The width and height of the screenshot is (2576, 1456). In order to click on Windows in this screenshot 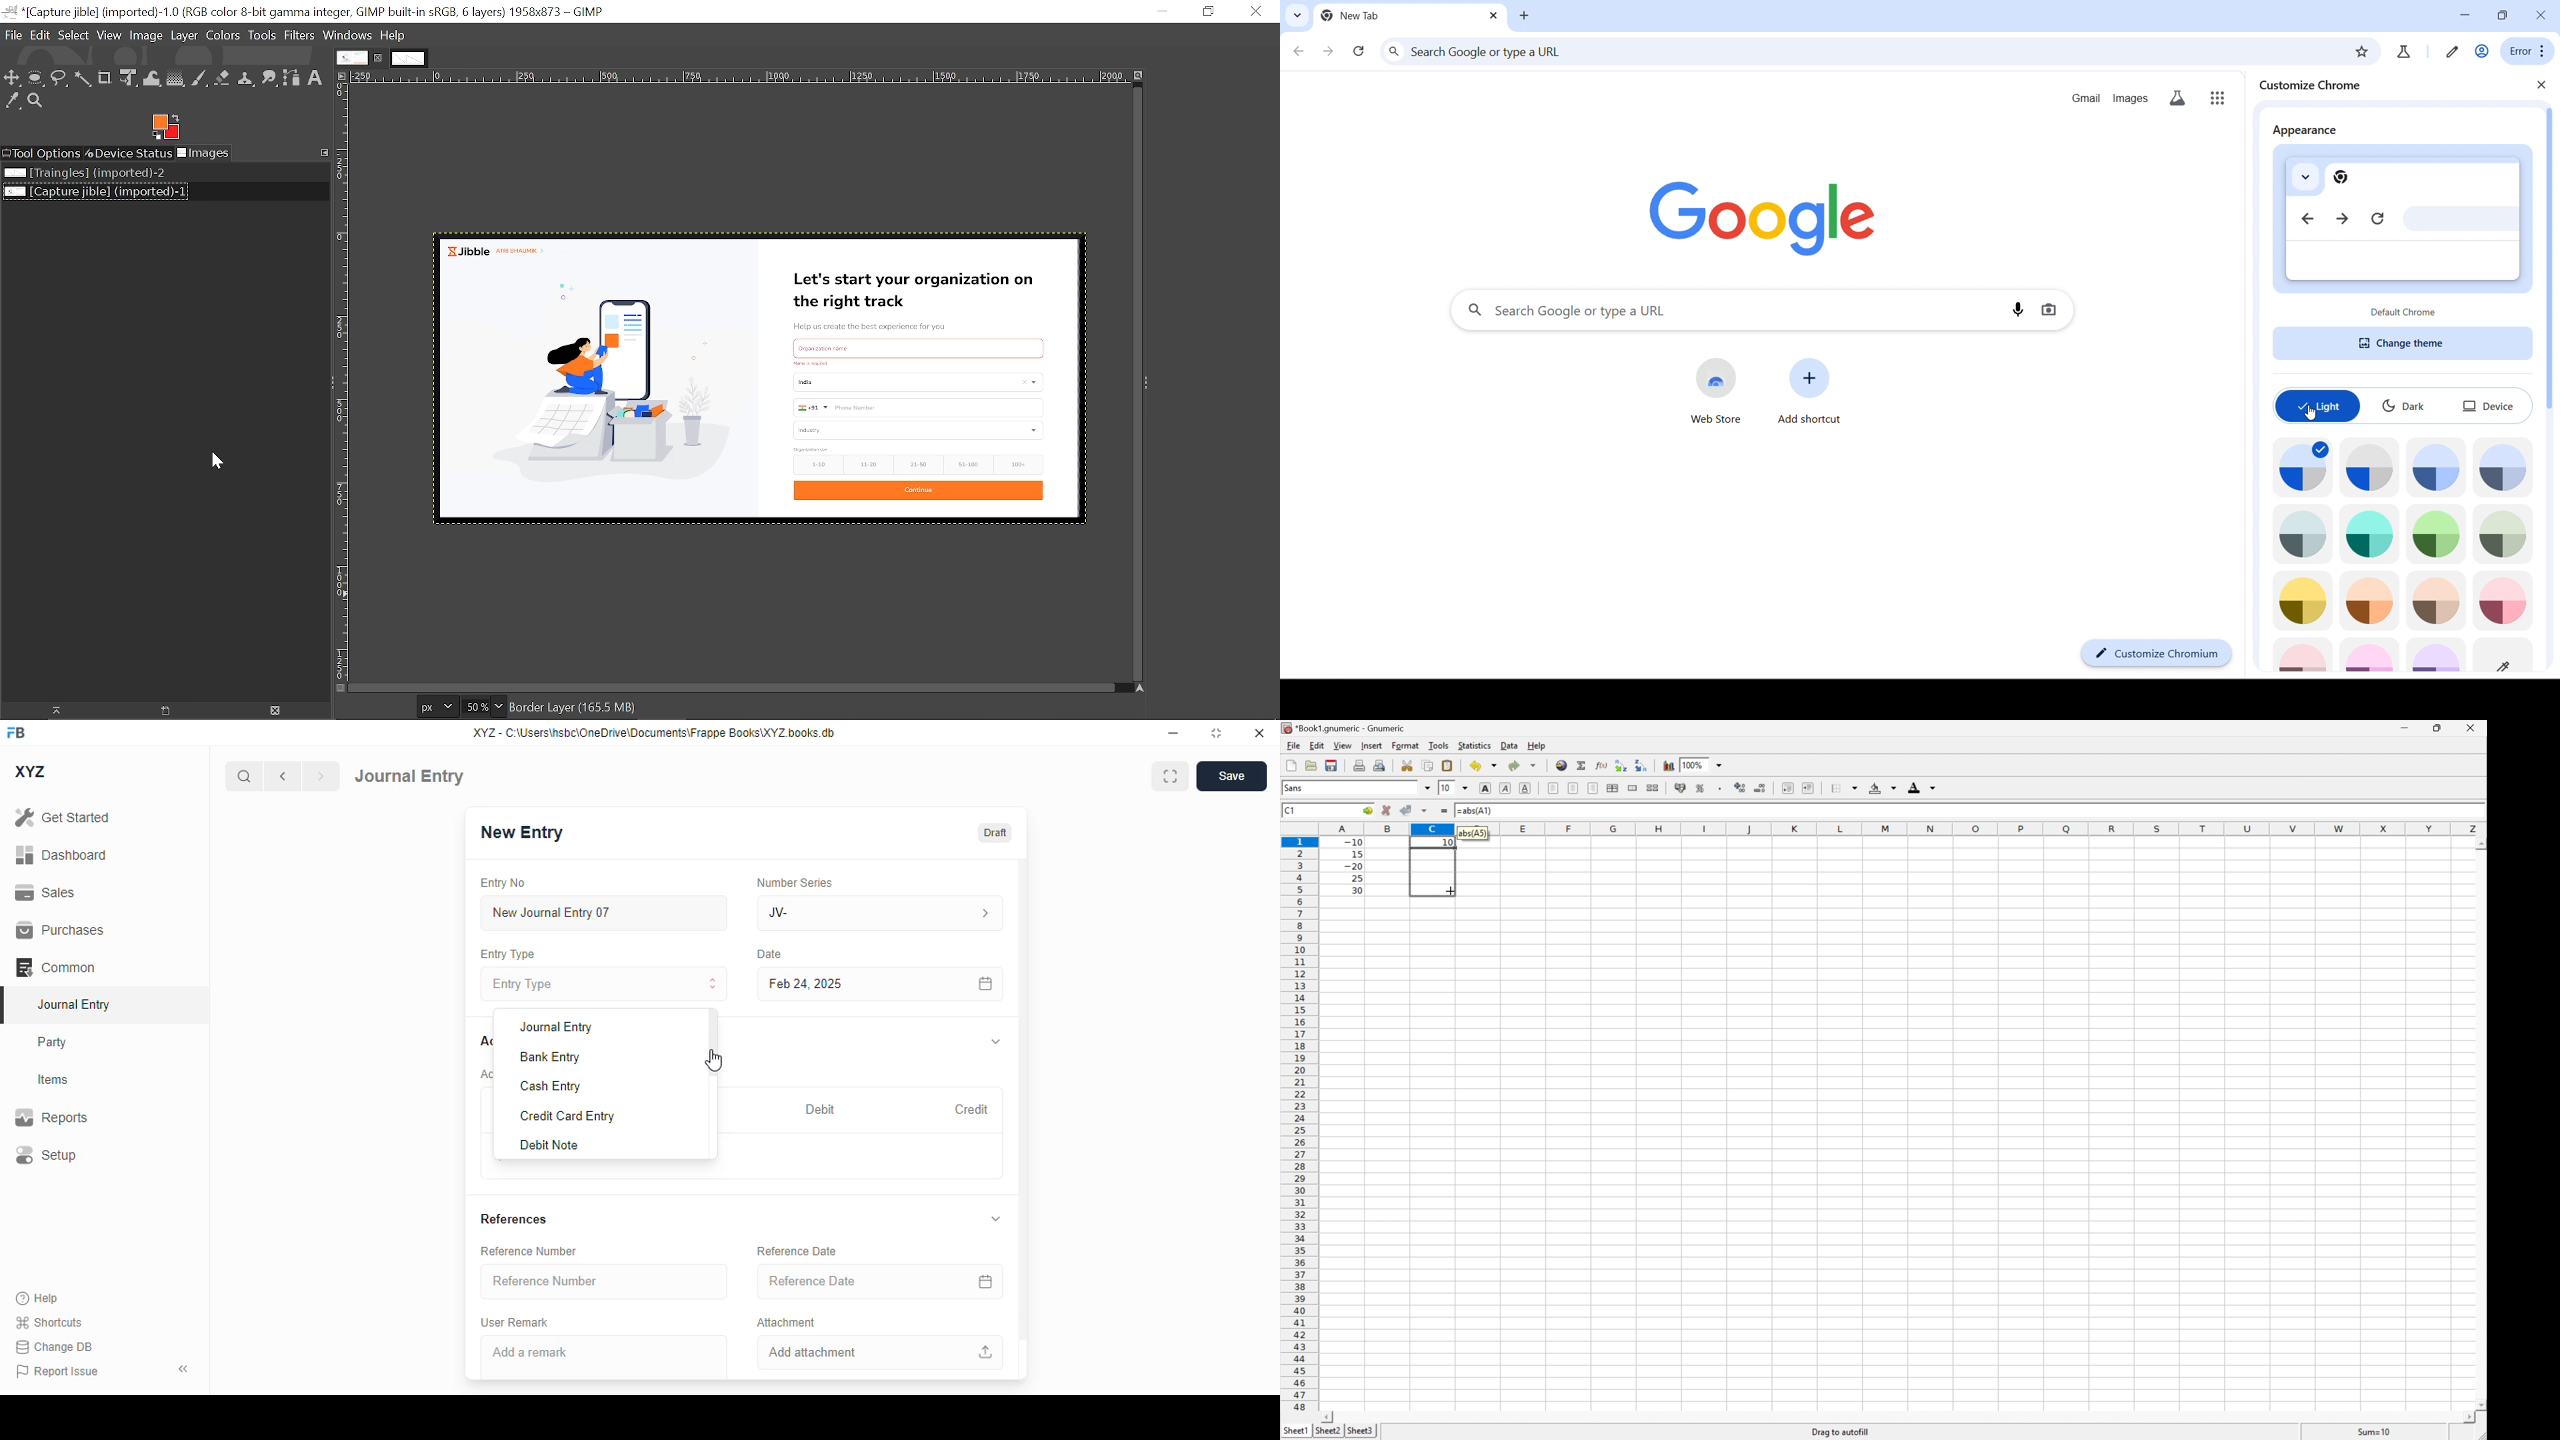, I will do `click(348, 35)`.